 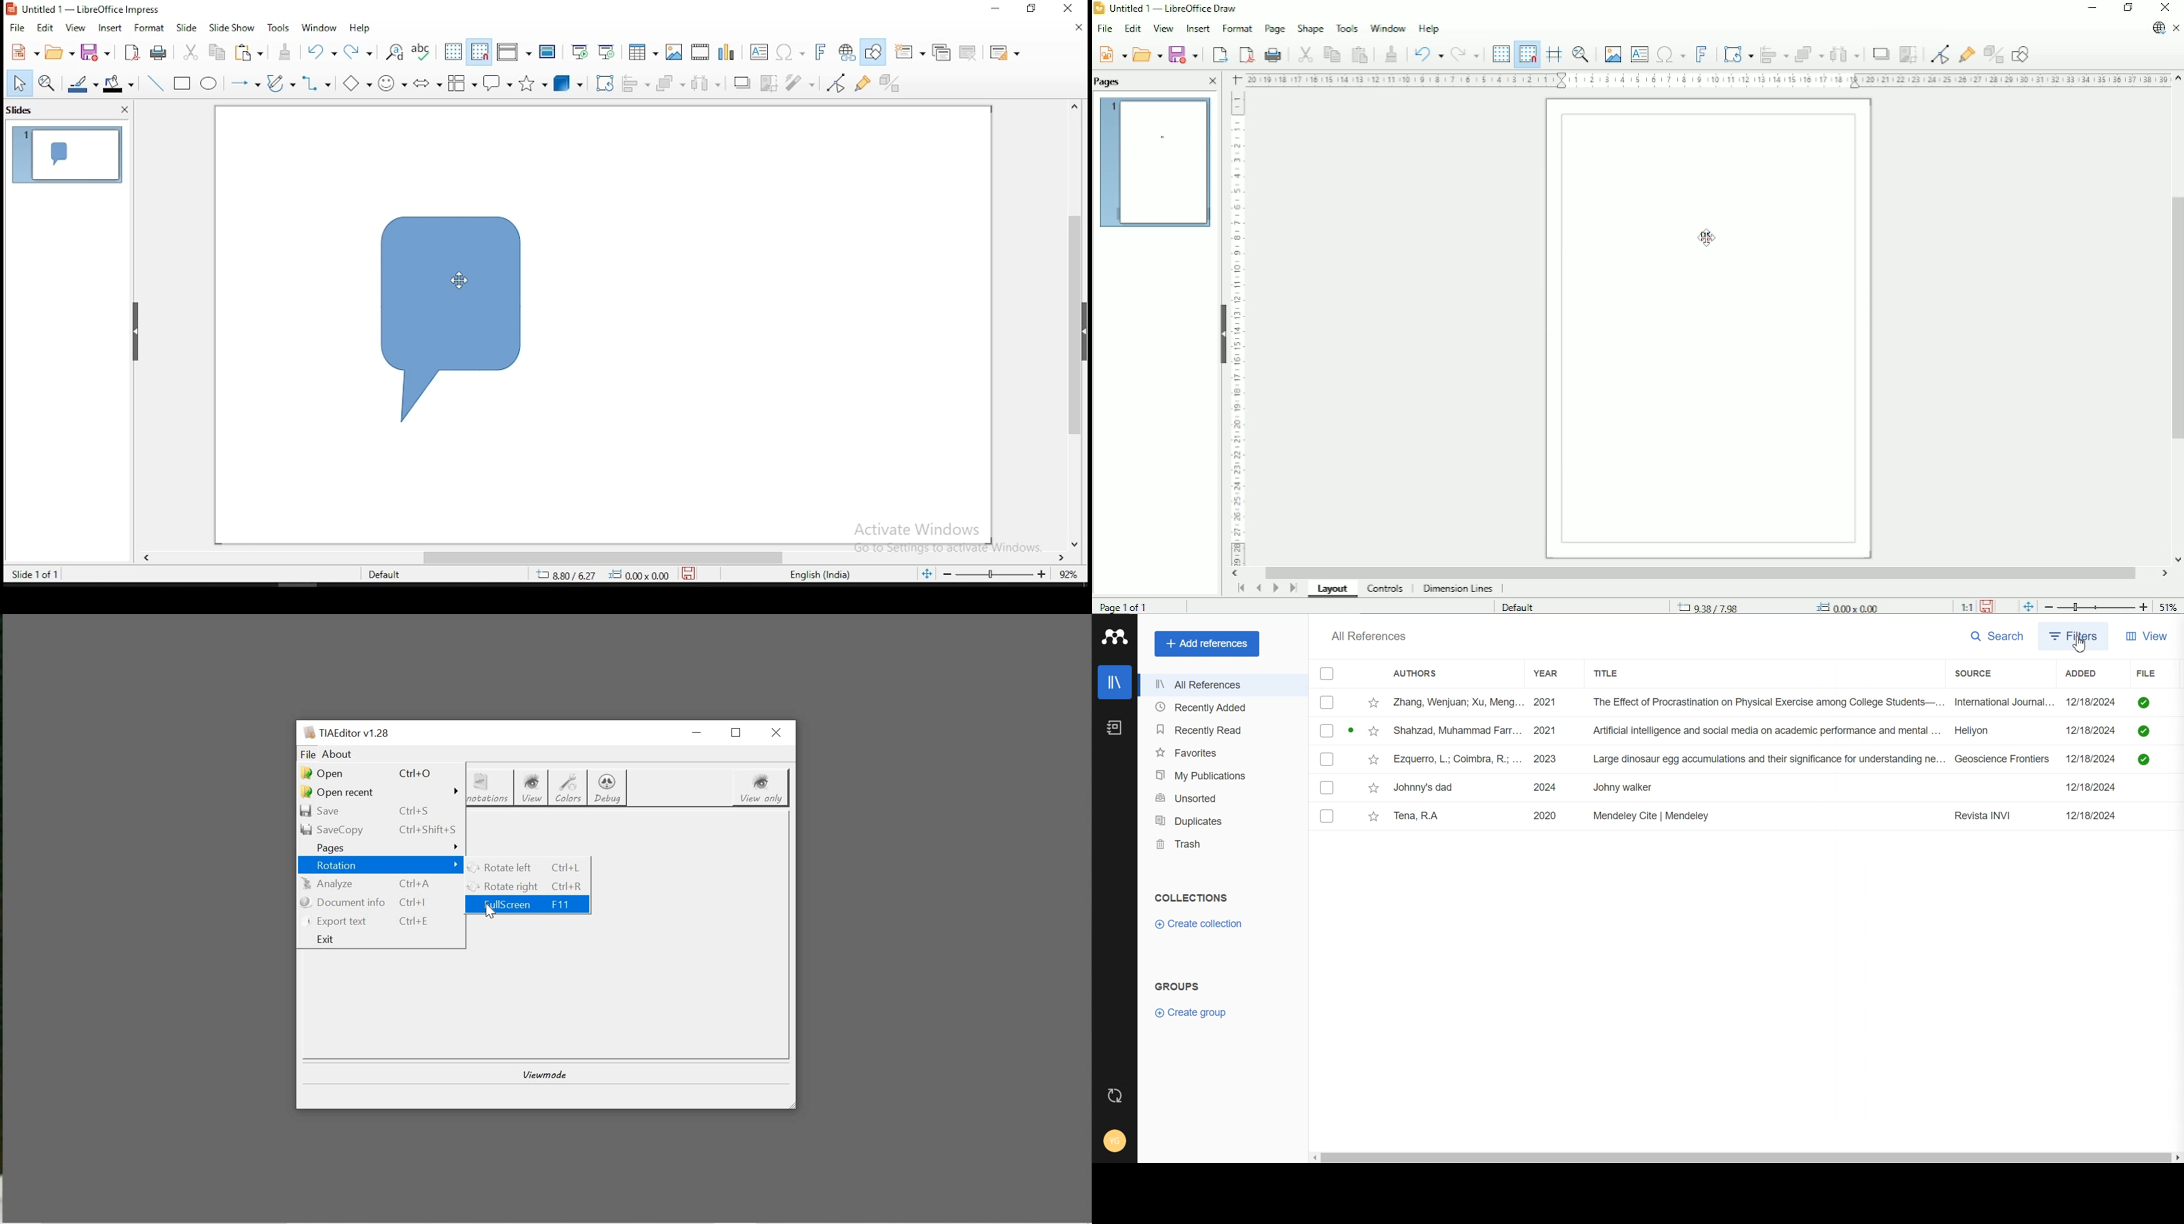 What do you see at coordinates (462, 84) in the screenshot?
I see `flowchart` at bounding box center [462, 84].